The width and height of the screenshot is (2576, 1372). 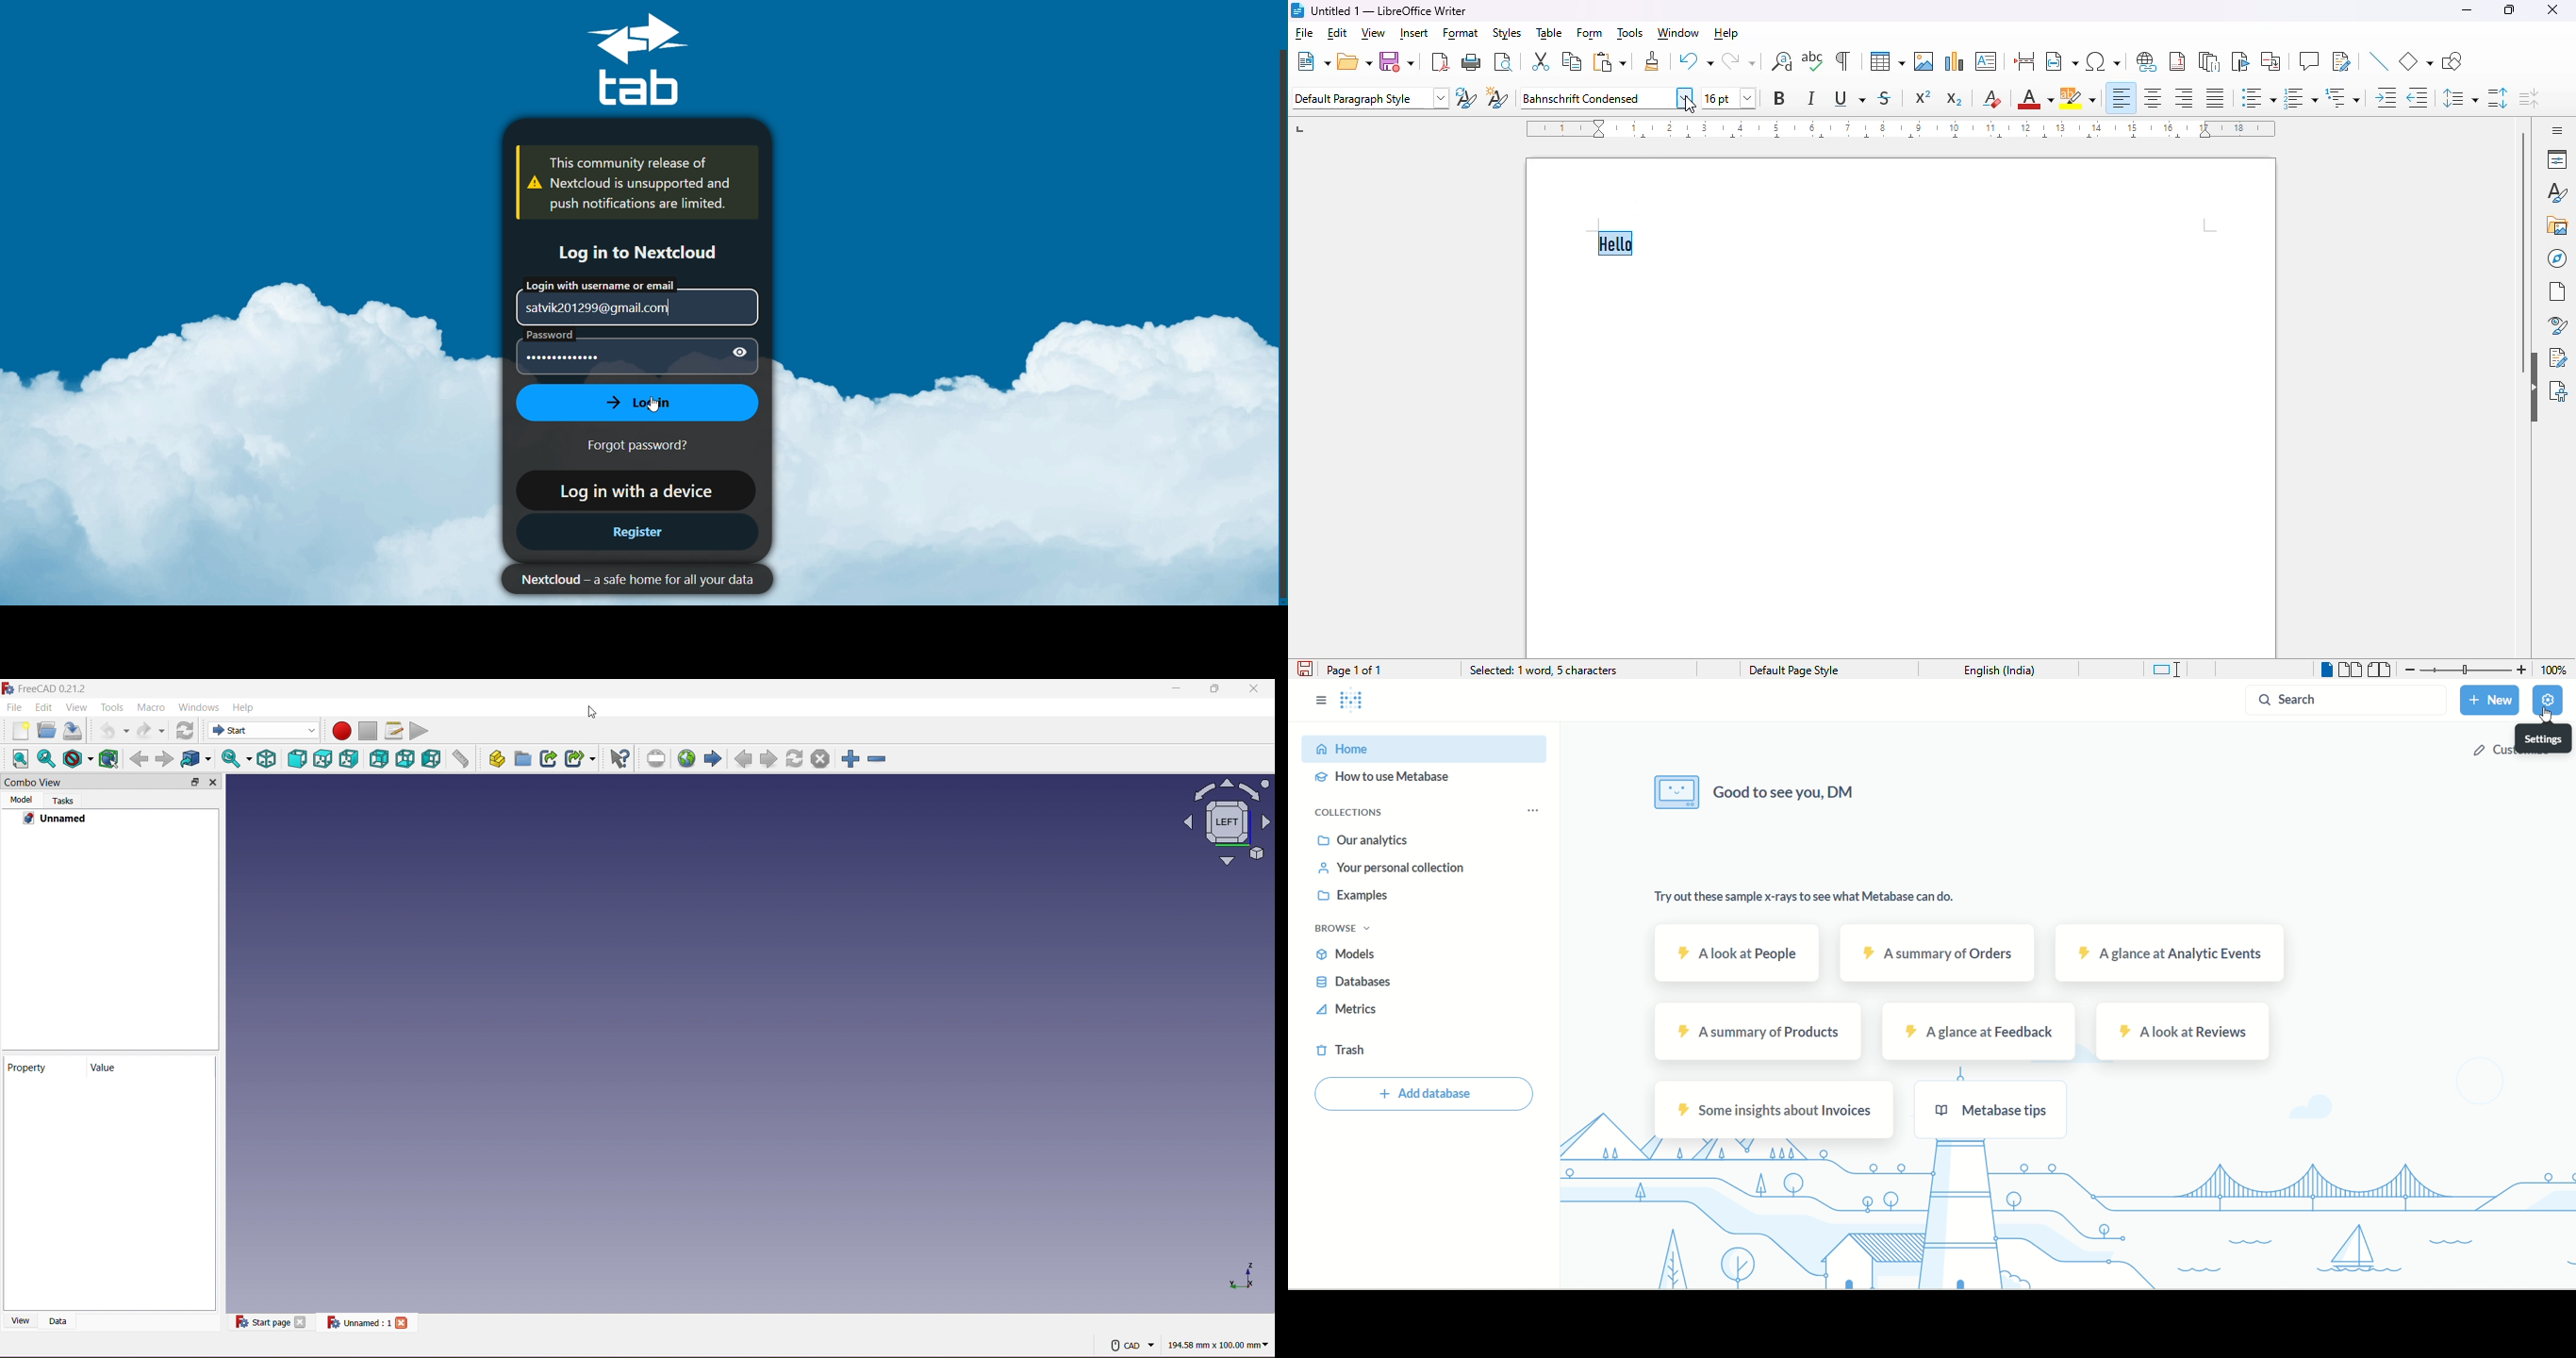 What do you see at coordinates (1350, 929) in the screenshot?
I see `browse` at bounding box center [1350, 929].